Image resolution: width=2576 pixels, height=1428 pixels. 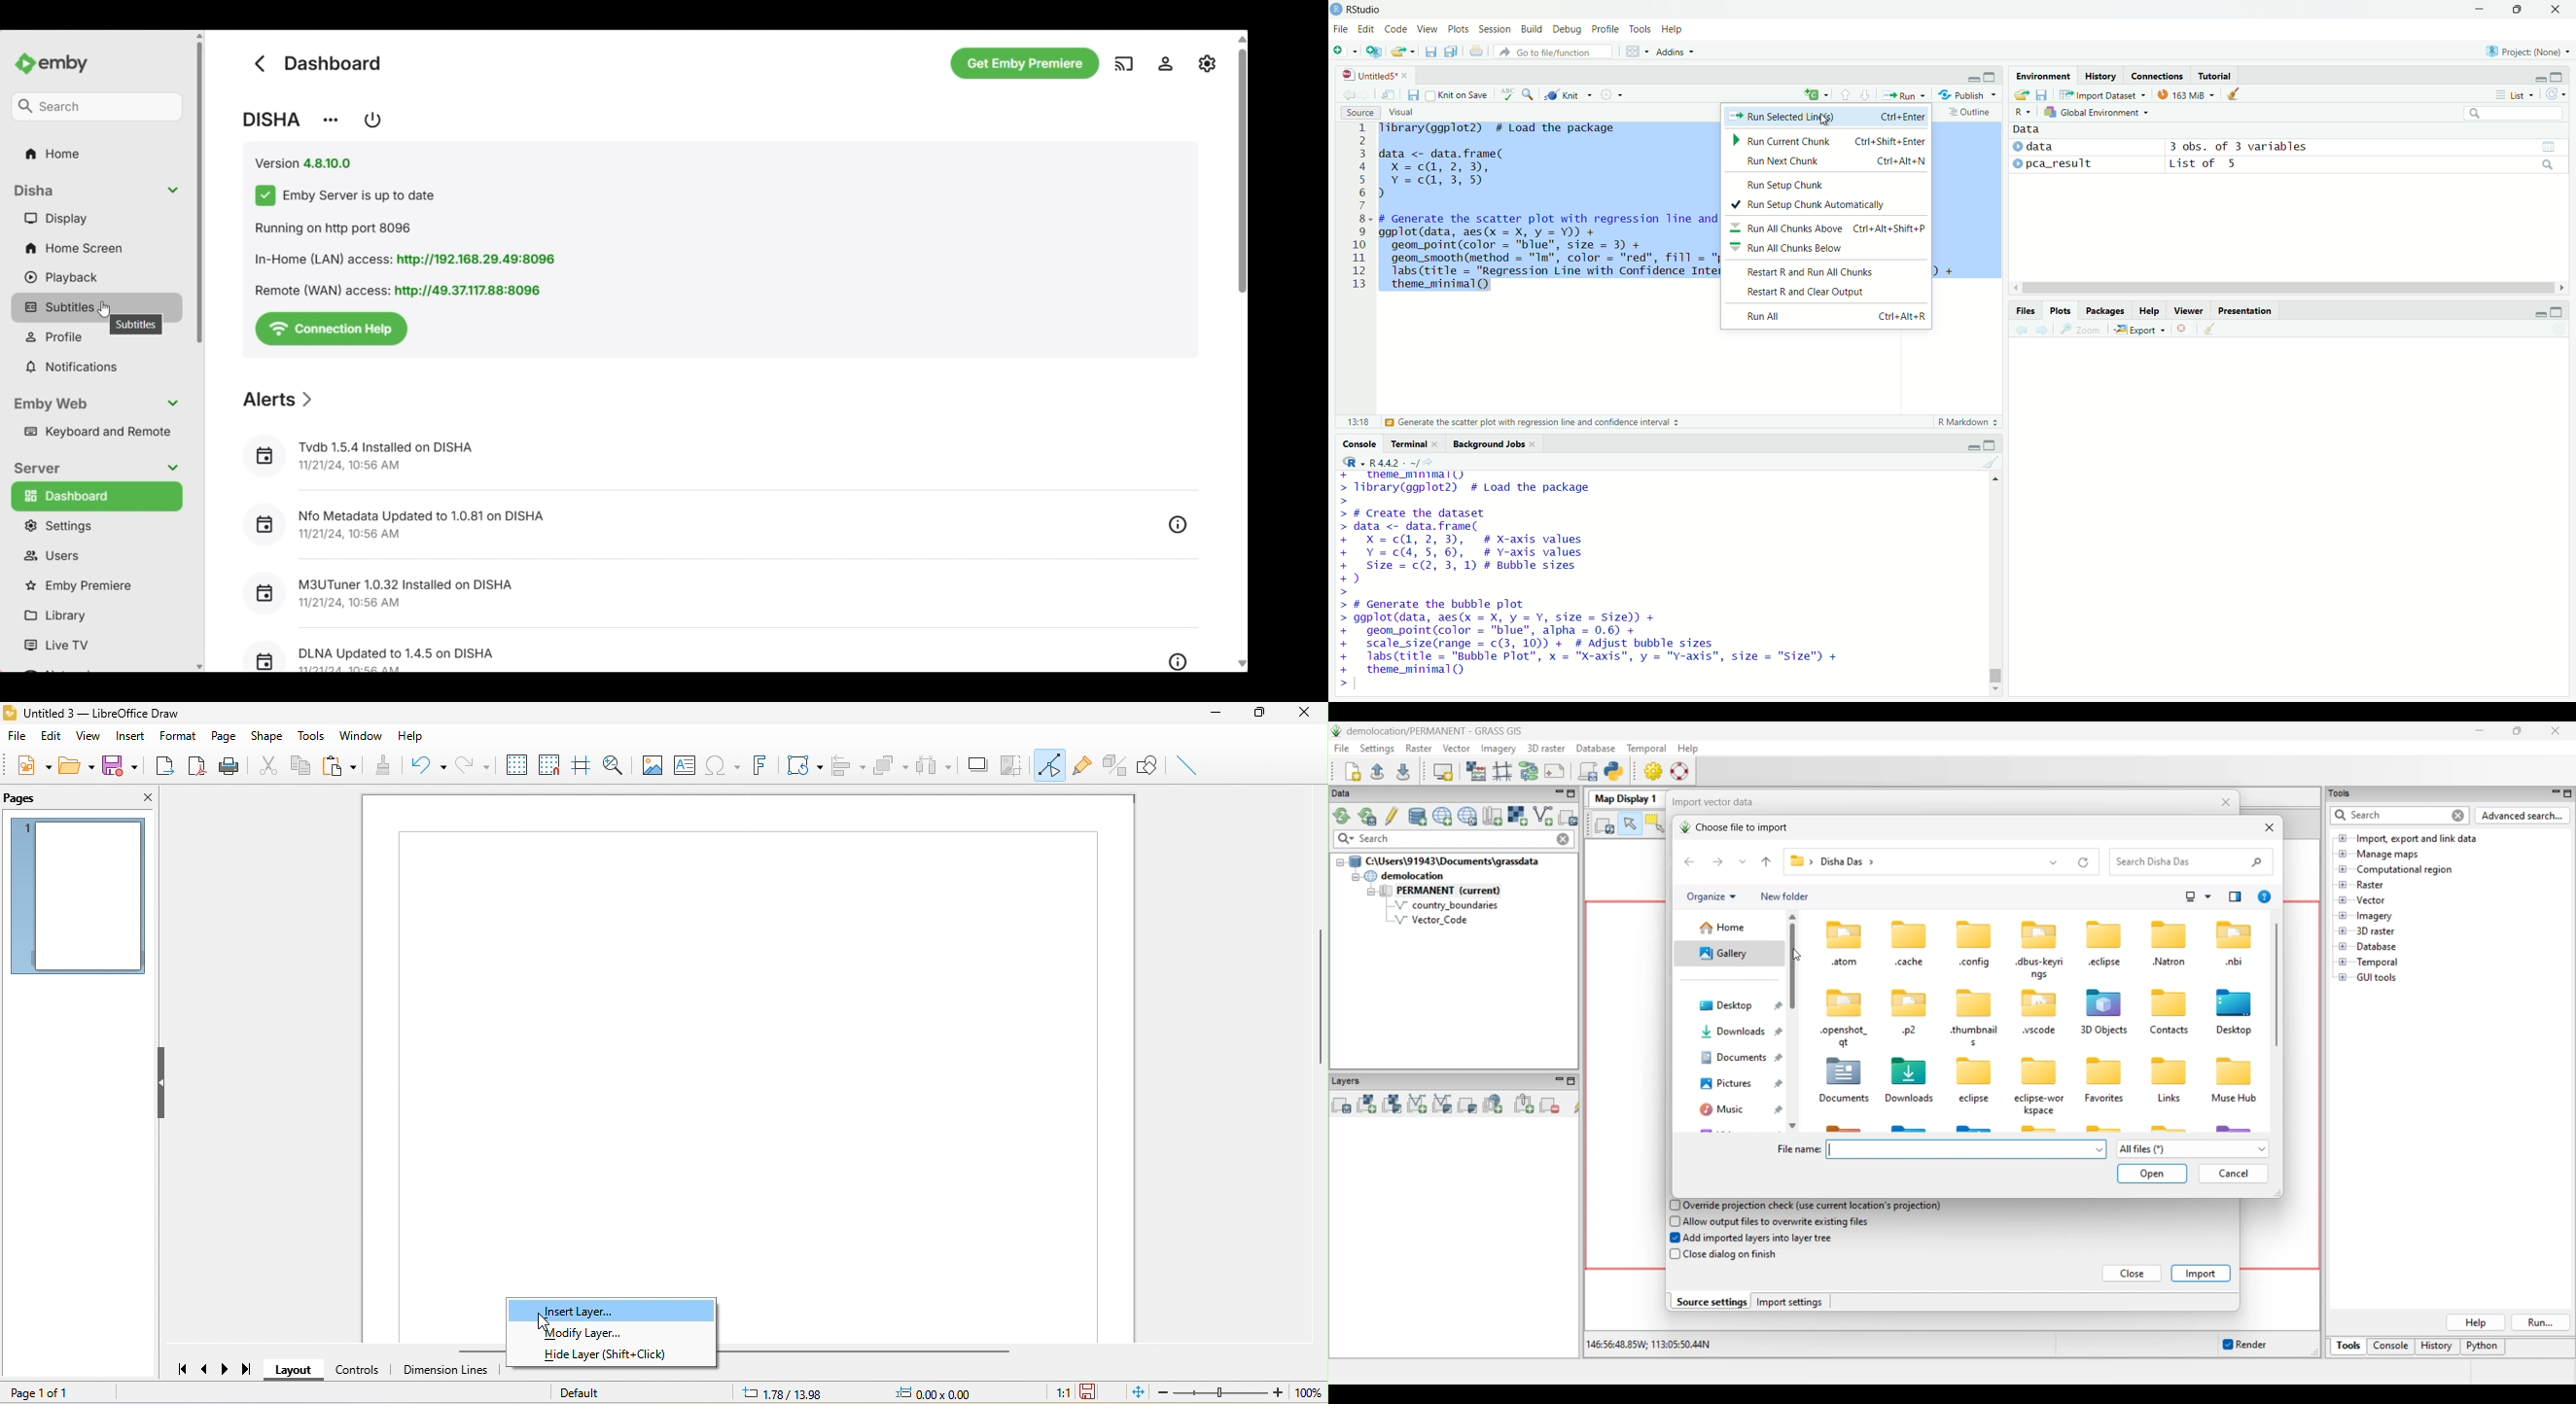 I want to click on Find/Replace, so click(x=1528, y=94).